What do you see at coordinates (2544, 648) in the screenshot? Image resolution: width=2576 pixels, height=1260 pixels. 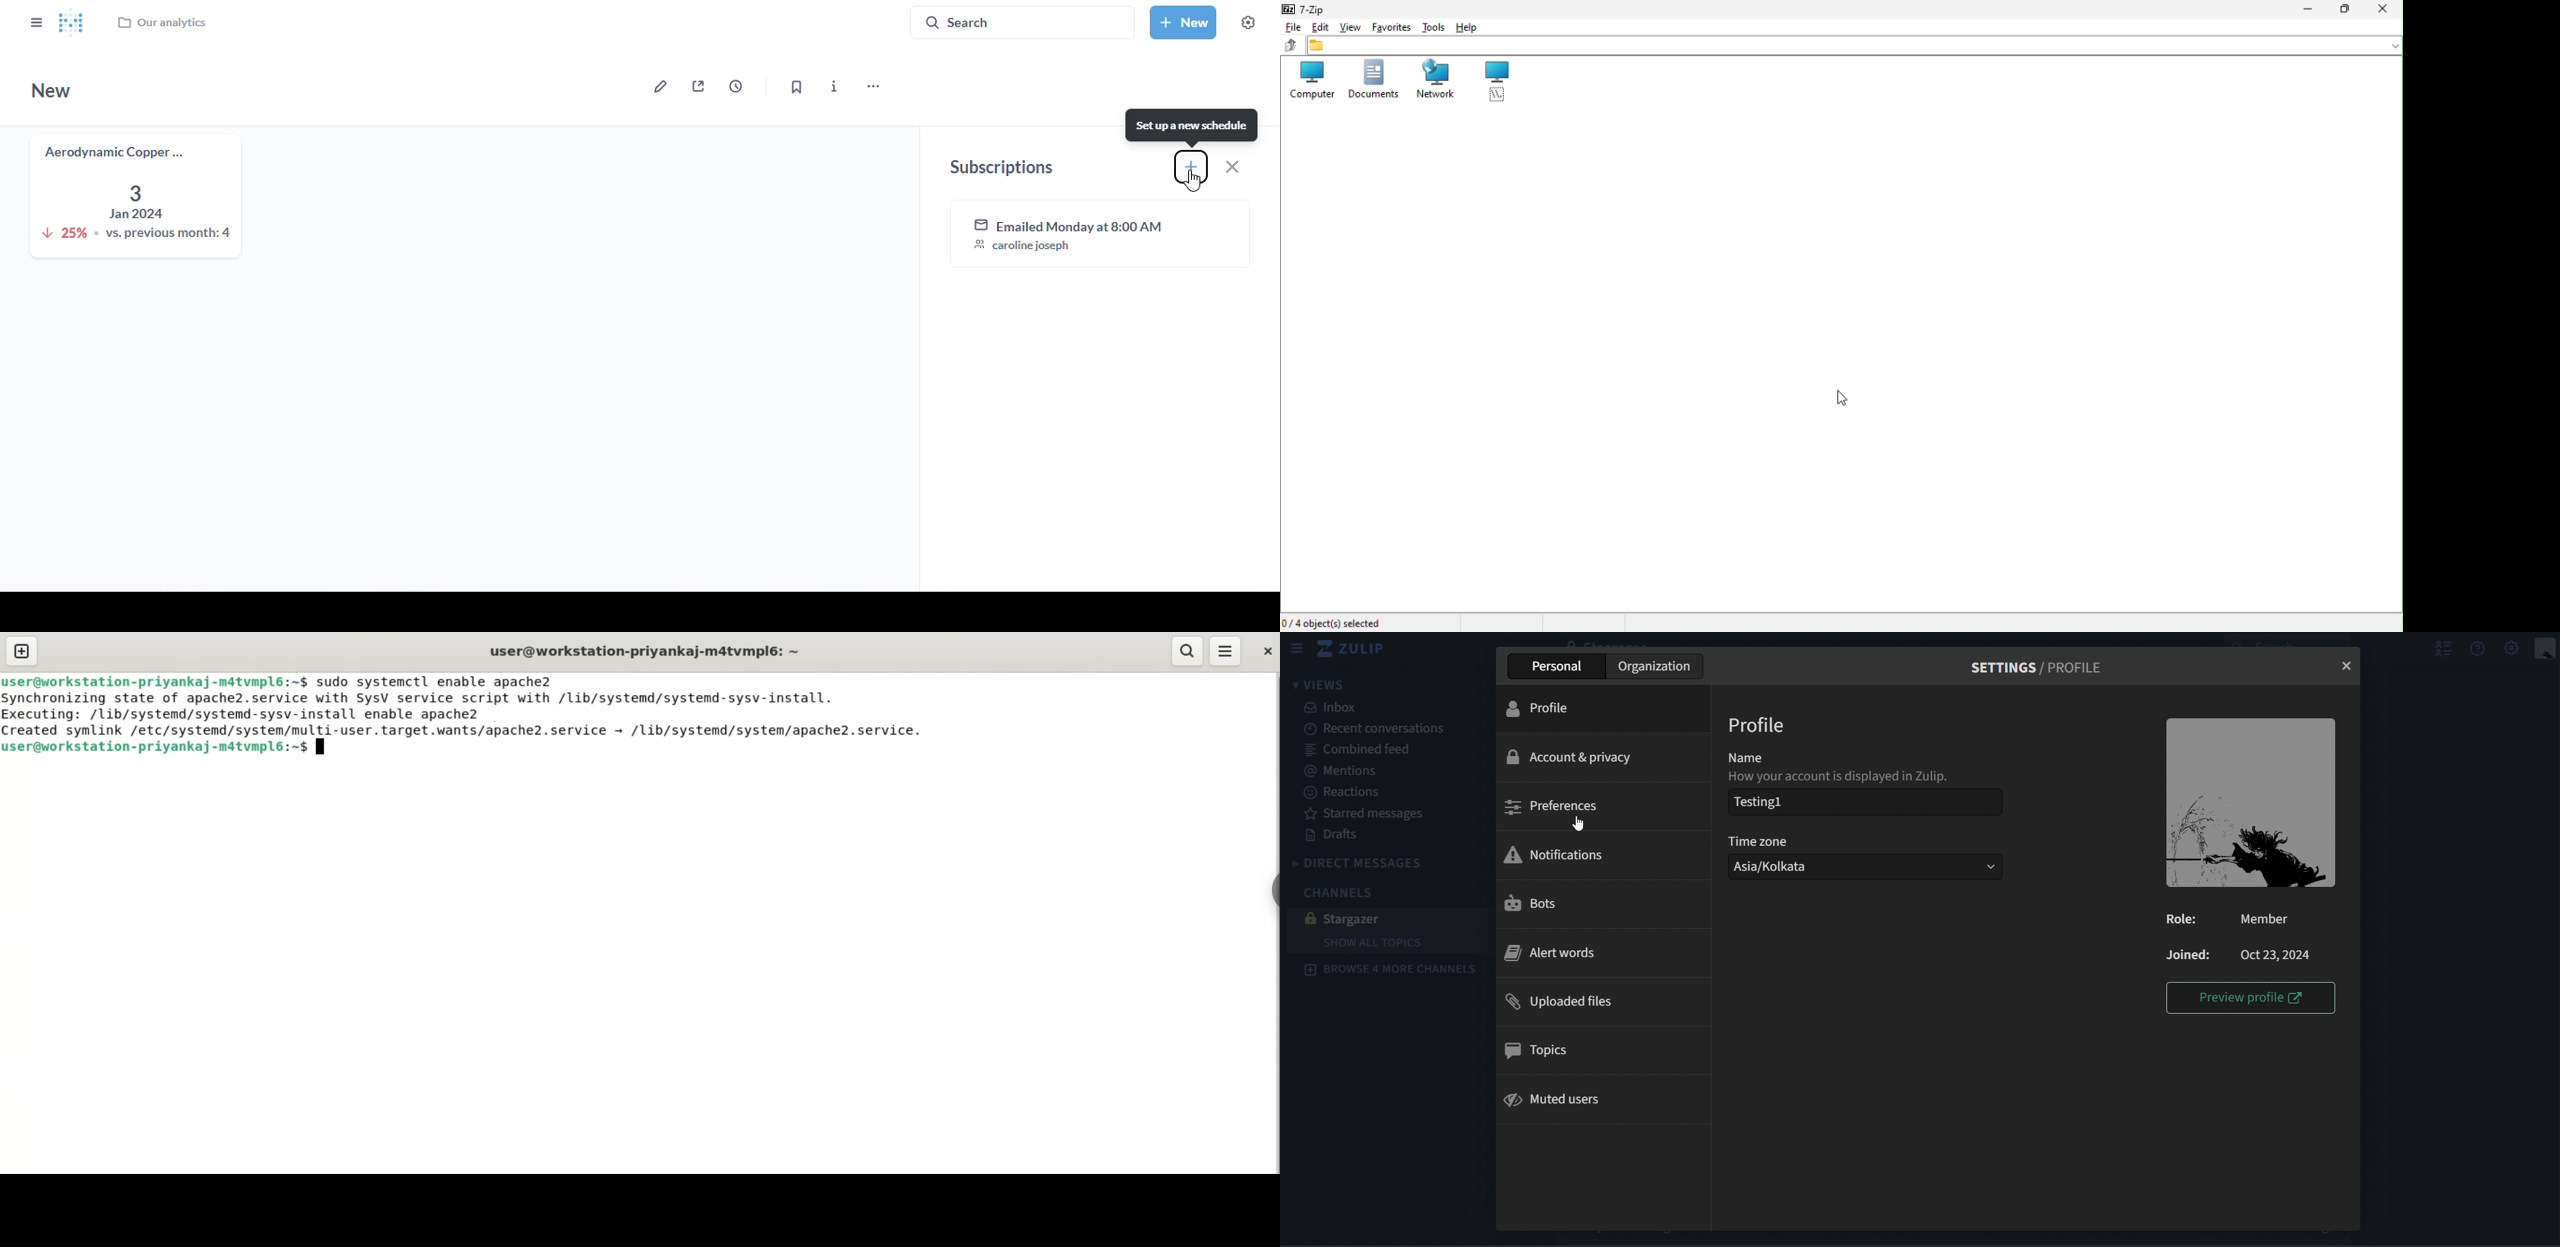 I see `personal menu` at bounding box center [2544, 648].